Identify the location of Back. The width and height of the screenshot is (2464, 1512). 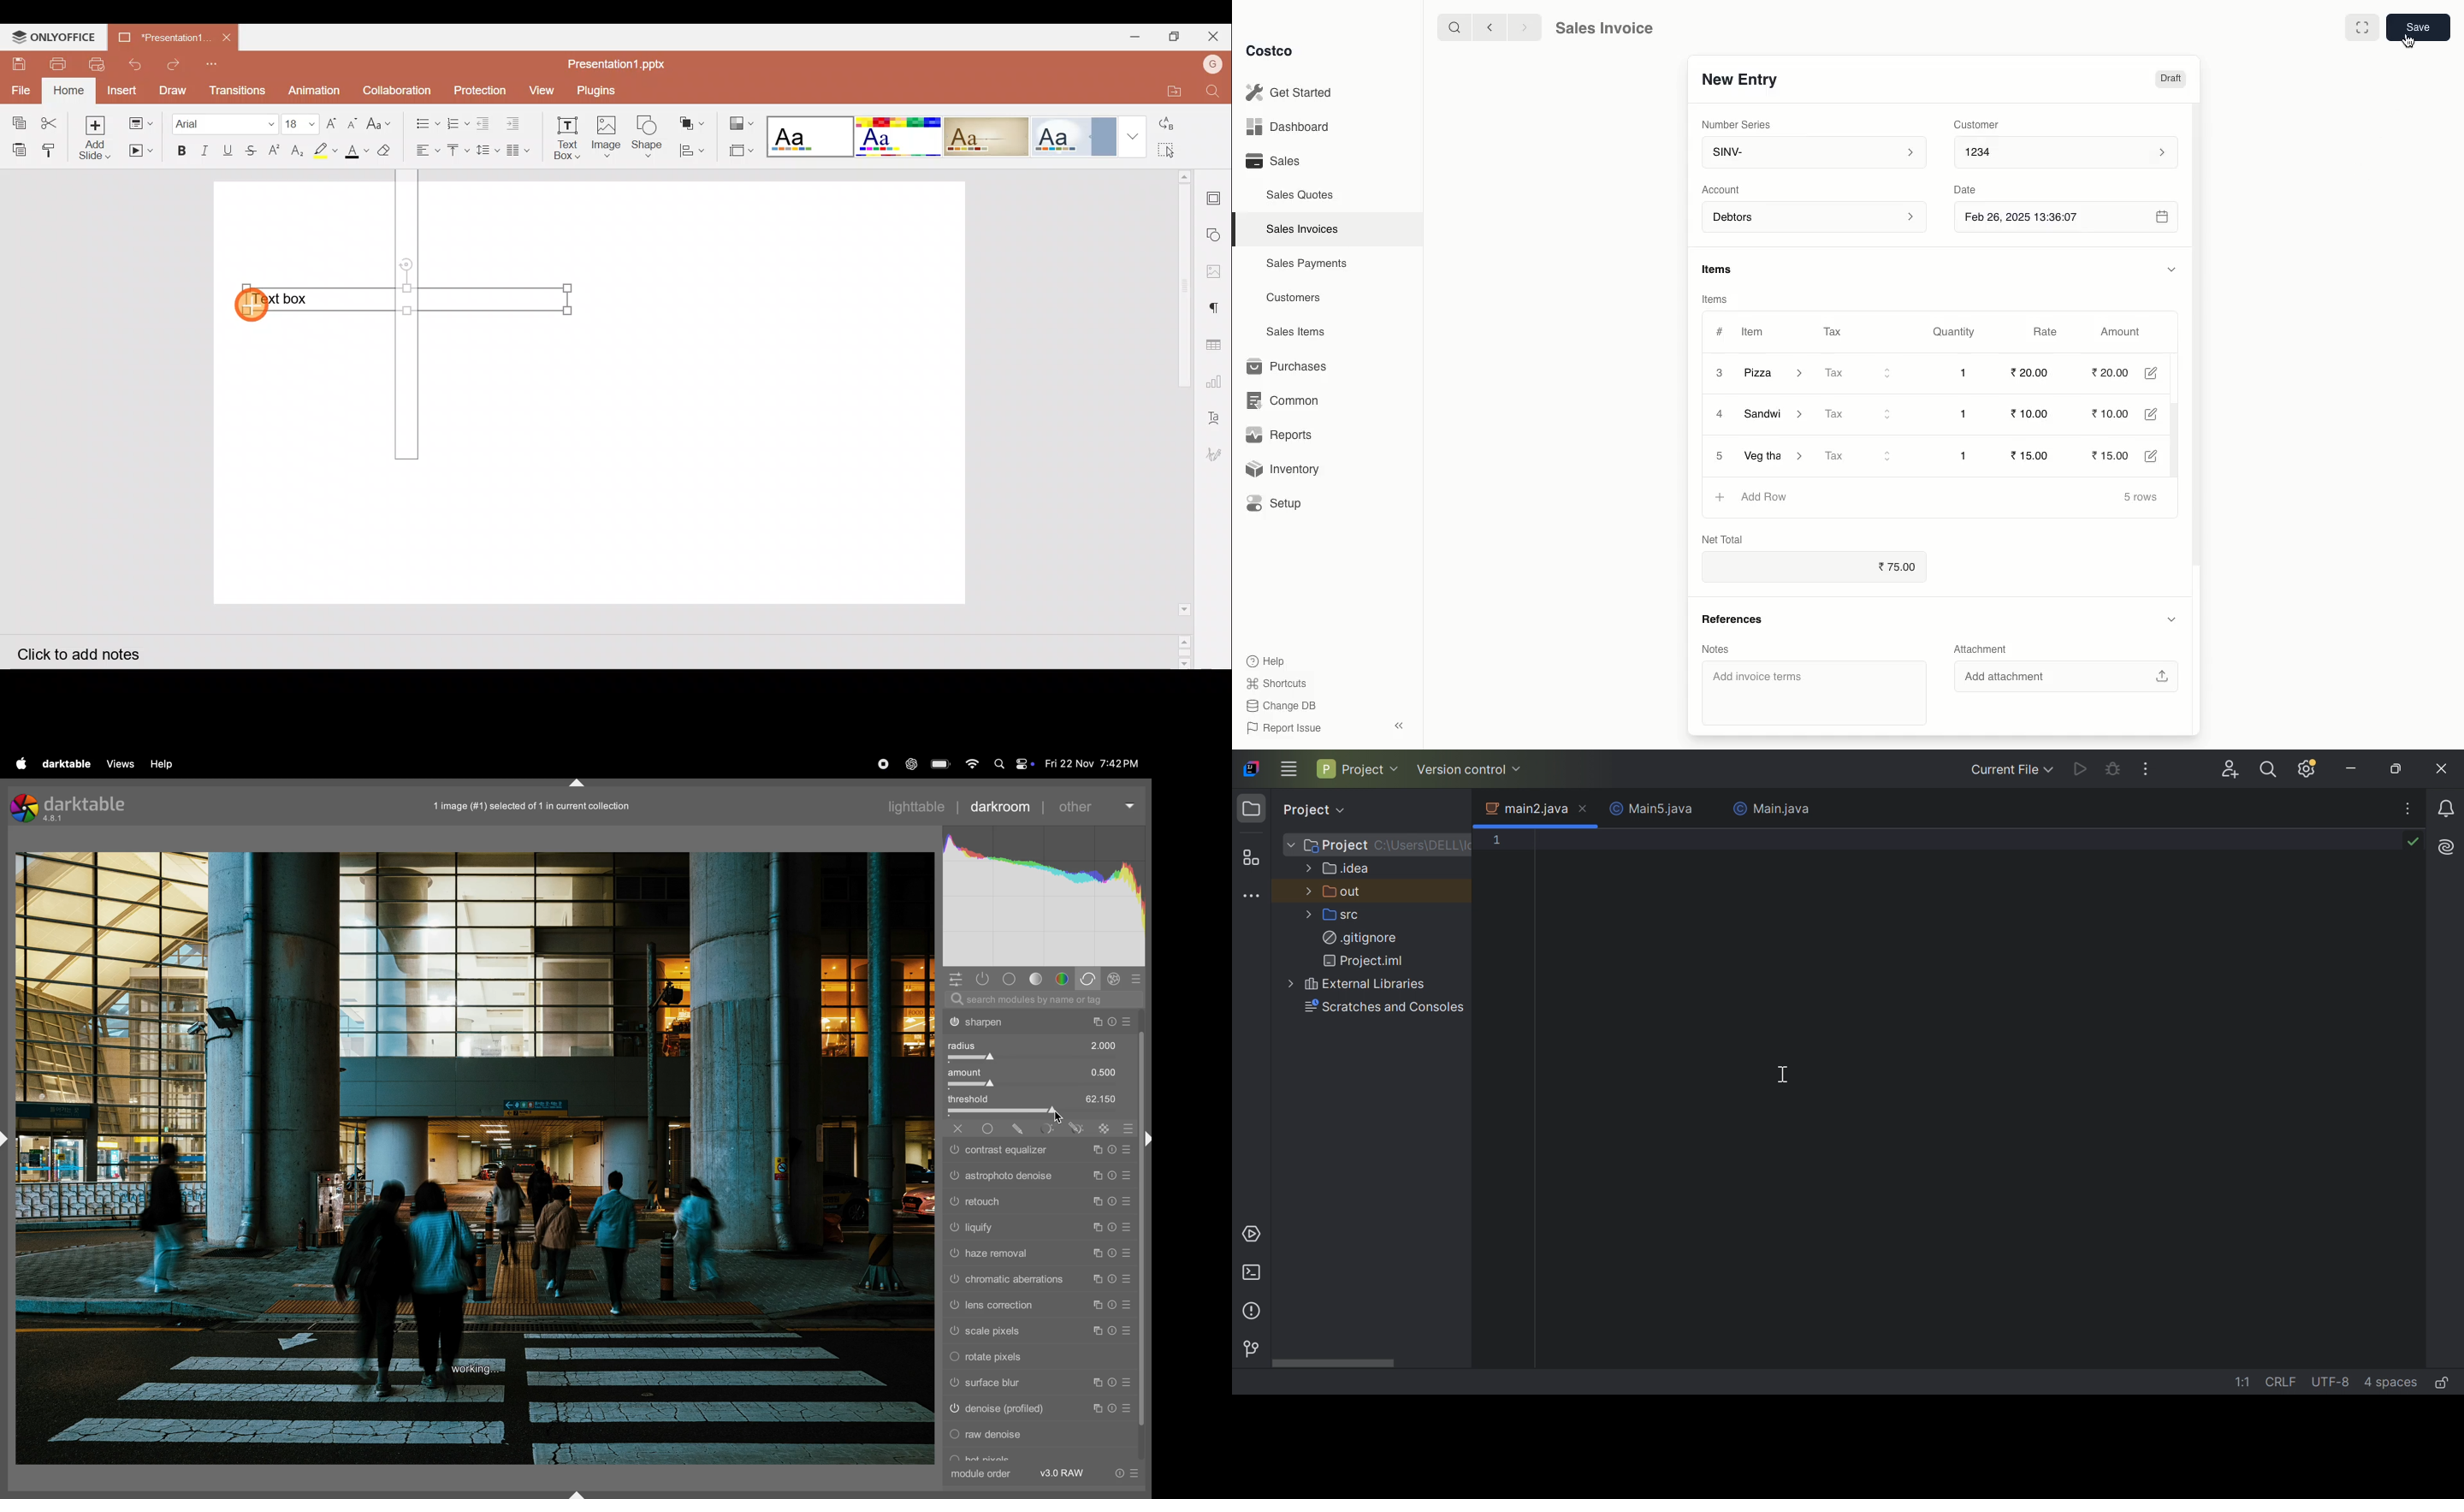
(1488, 27).